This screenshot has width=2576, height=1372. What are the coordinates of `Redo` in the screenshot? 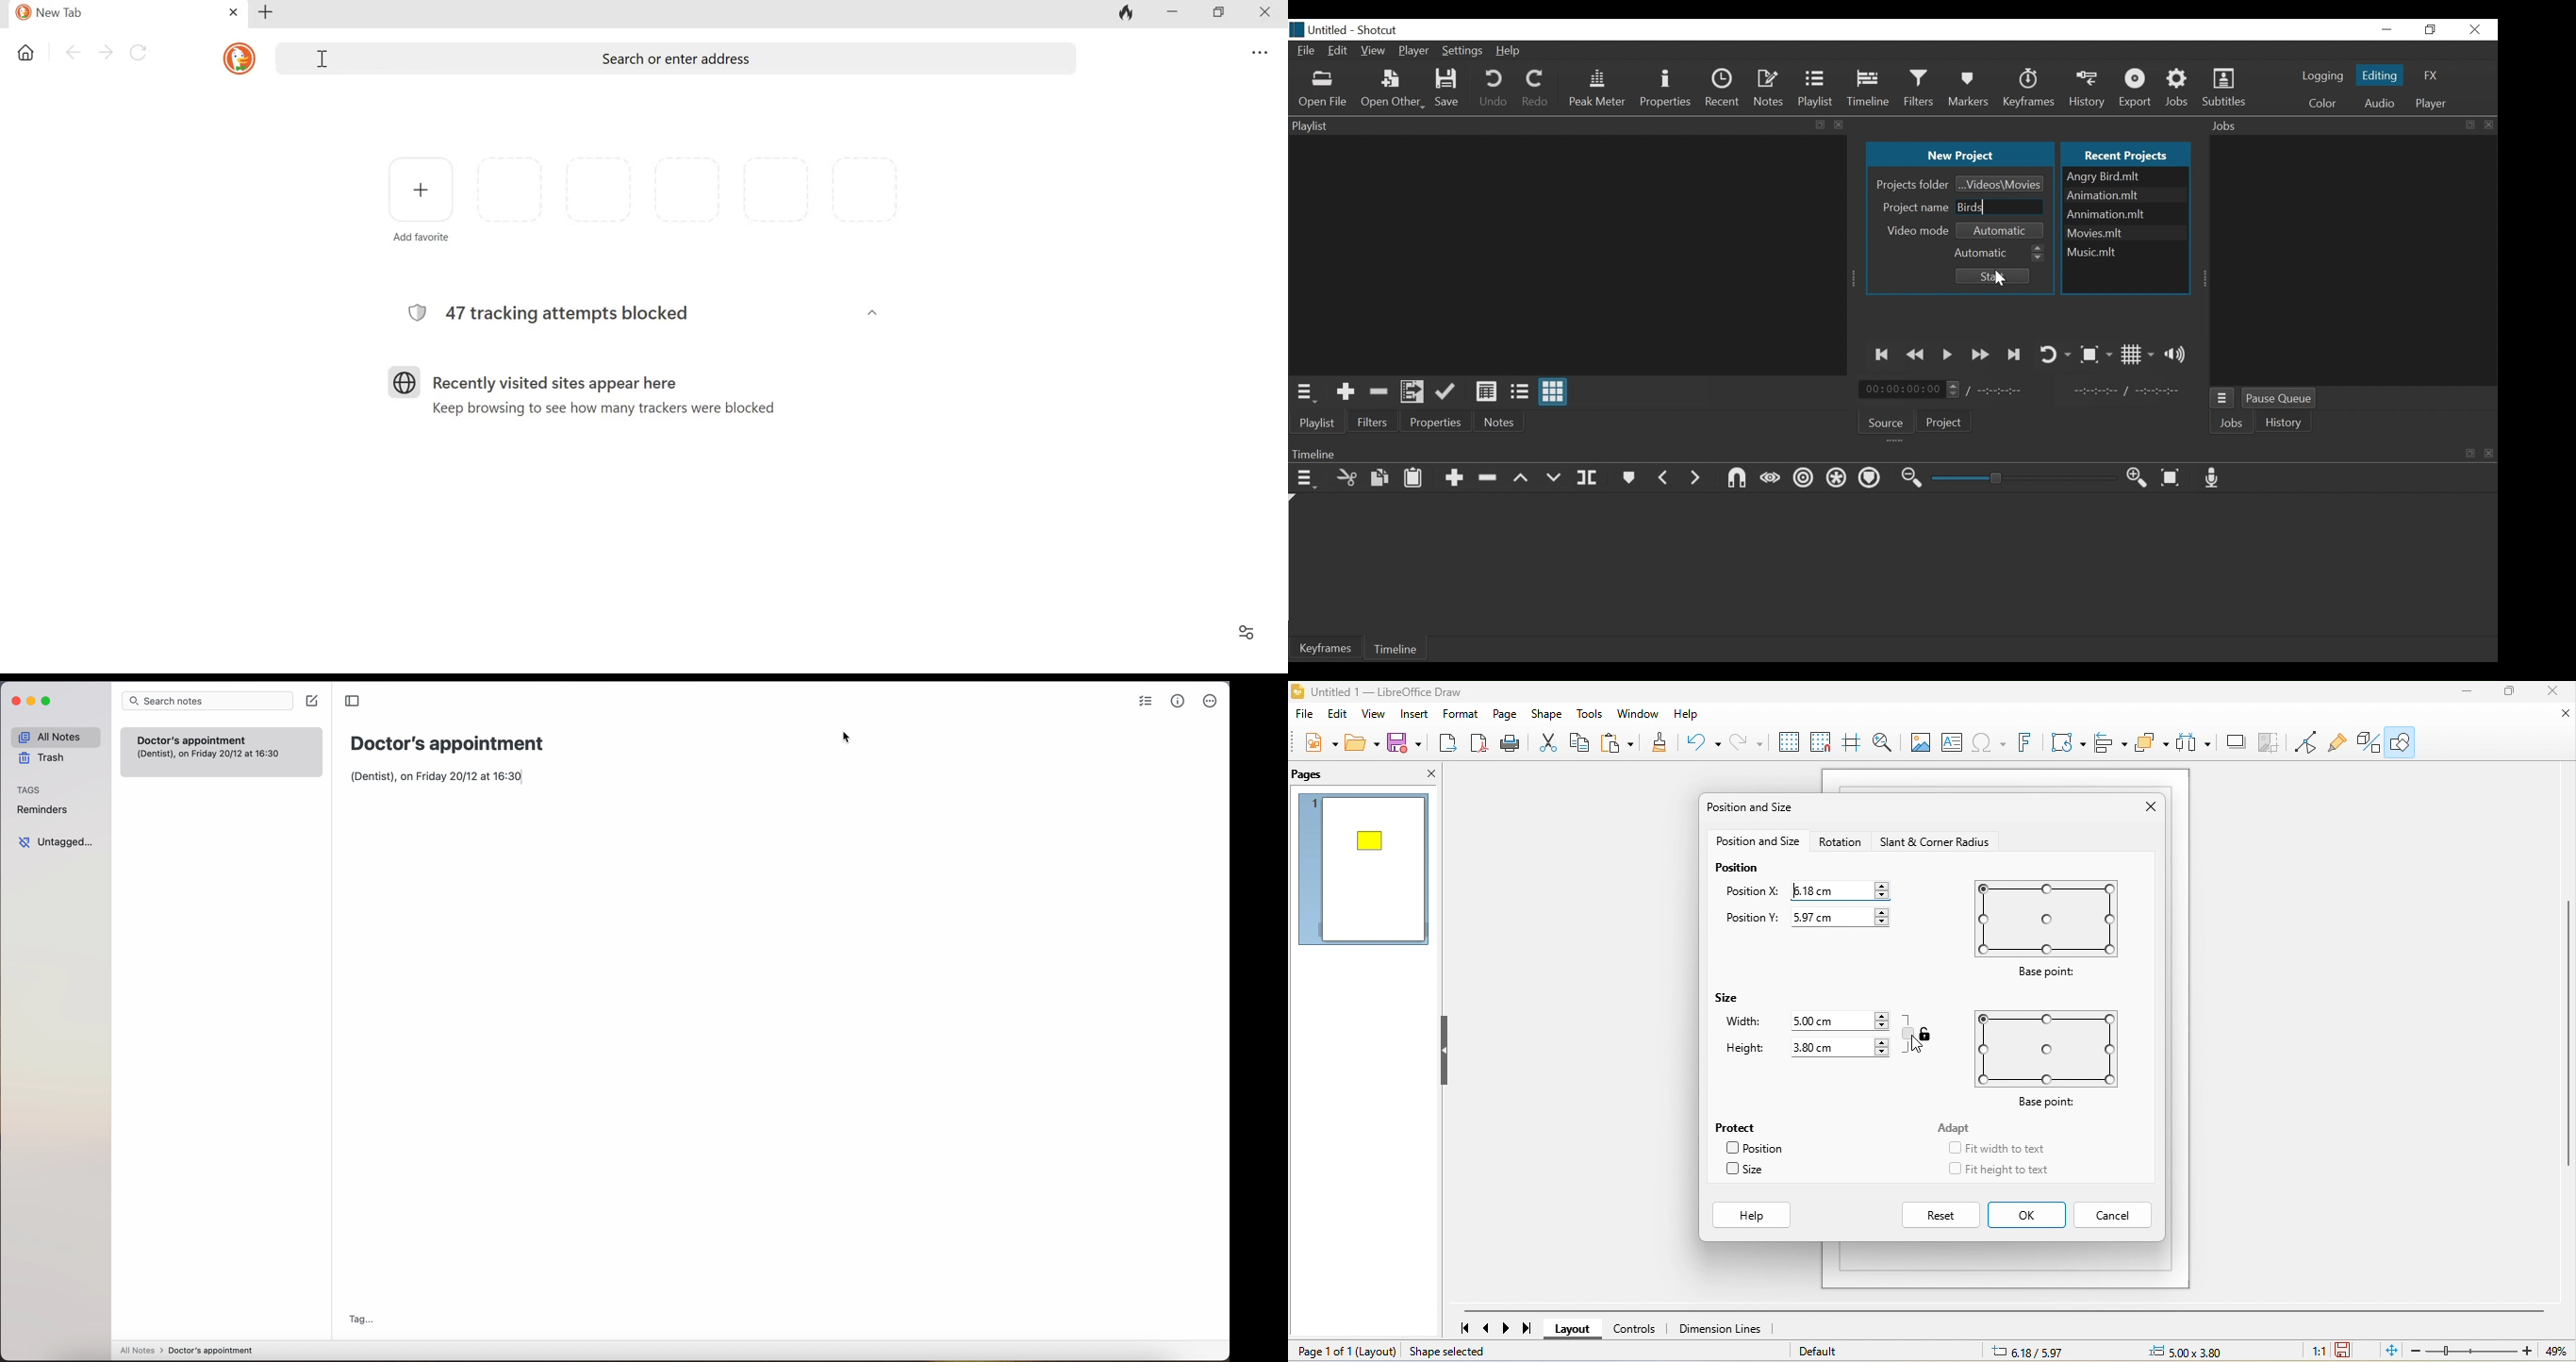 It's located at (1535, 90).